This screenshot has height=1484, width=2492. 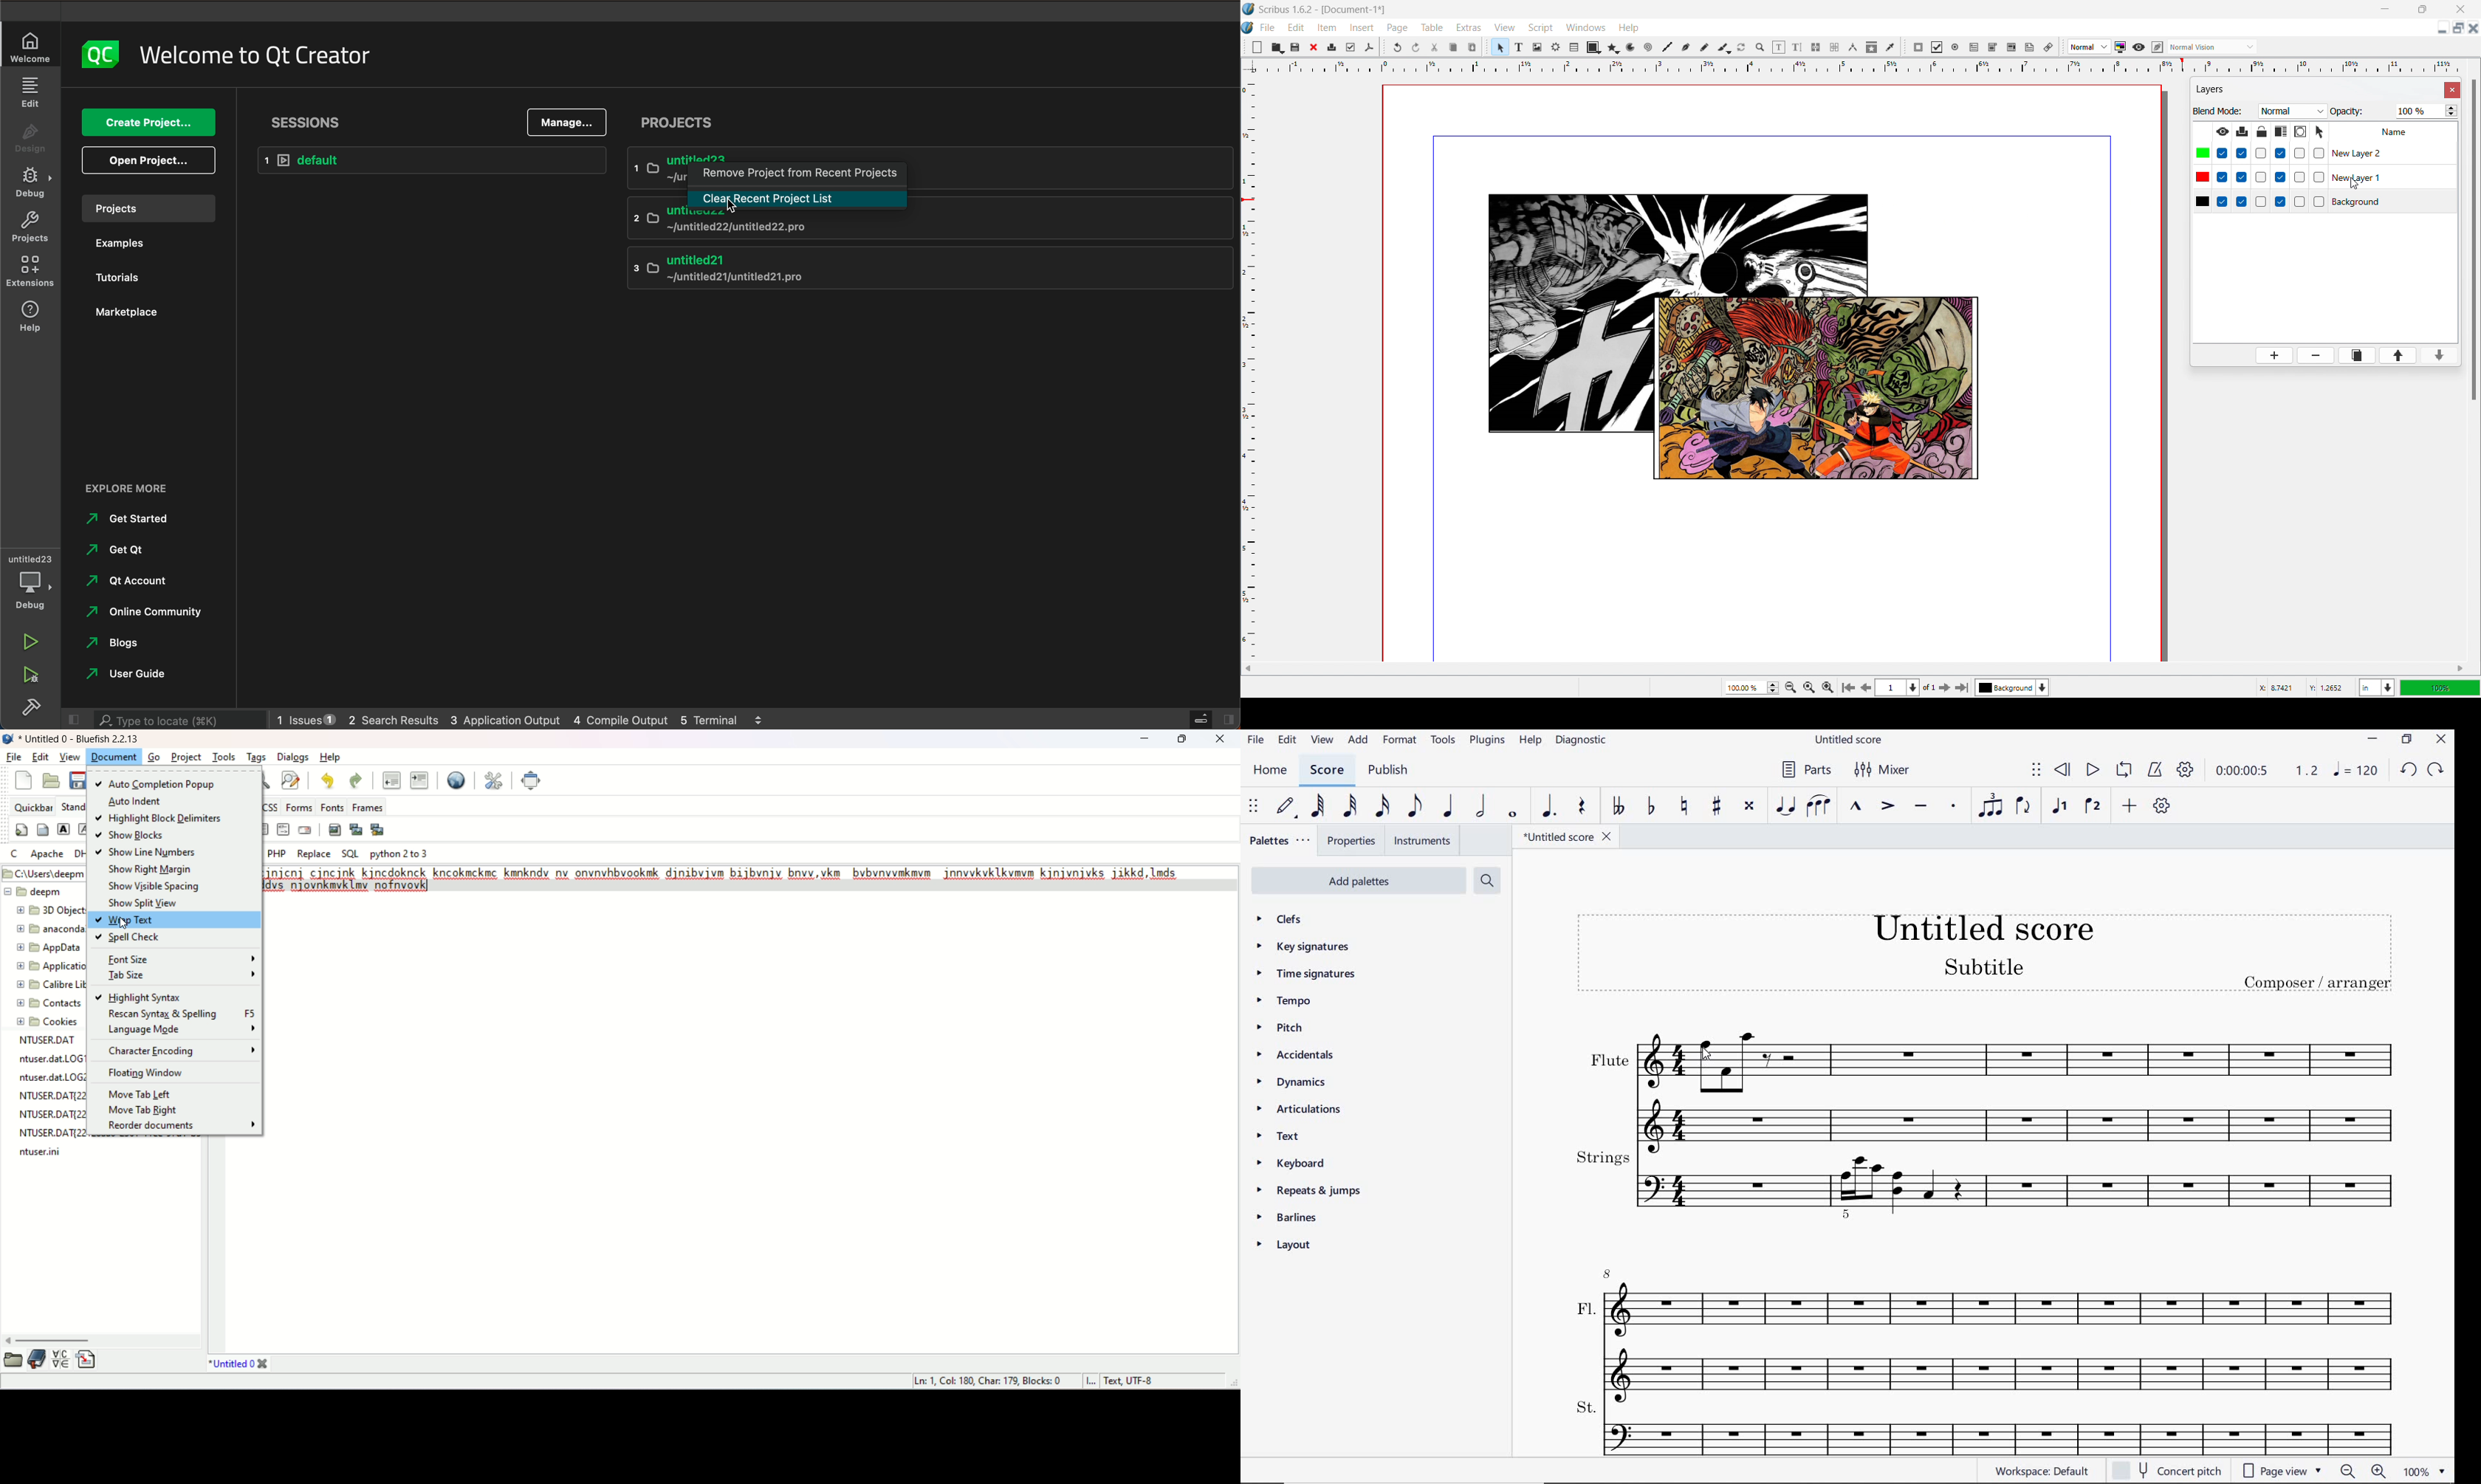 I want to click on quickbar, so click(x=30, y=807).